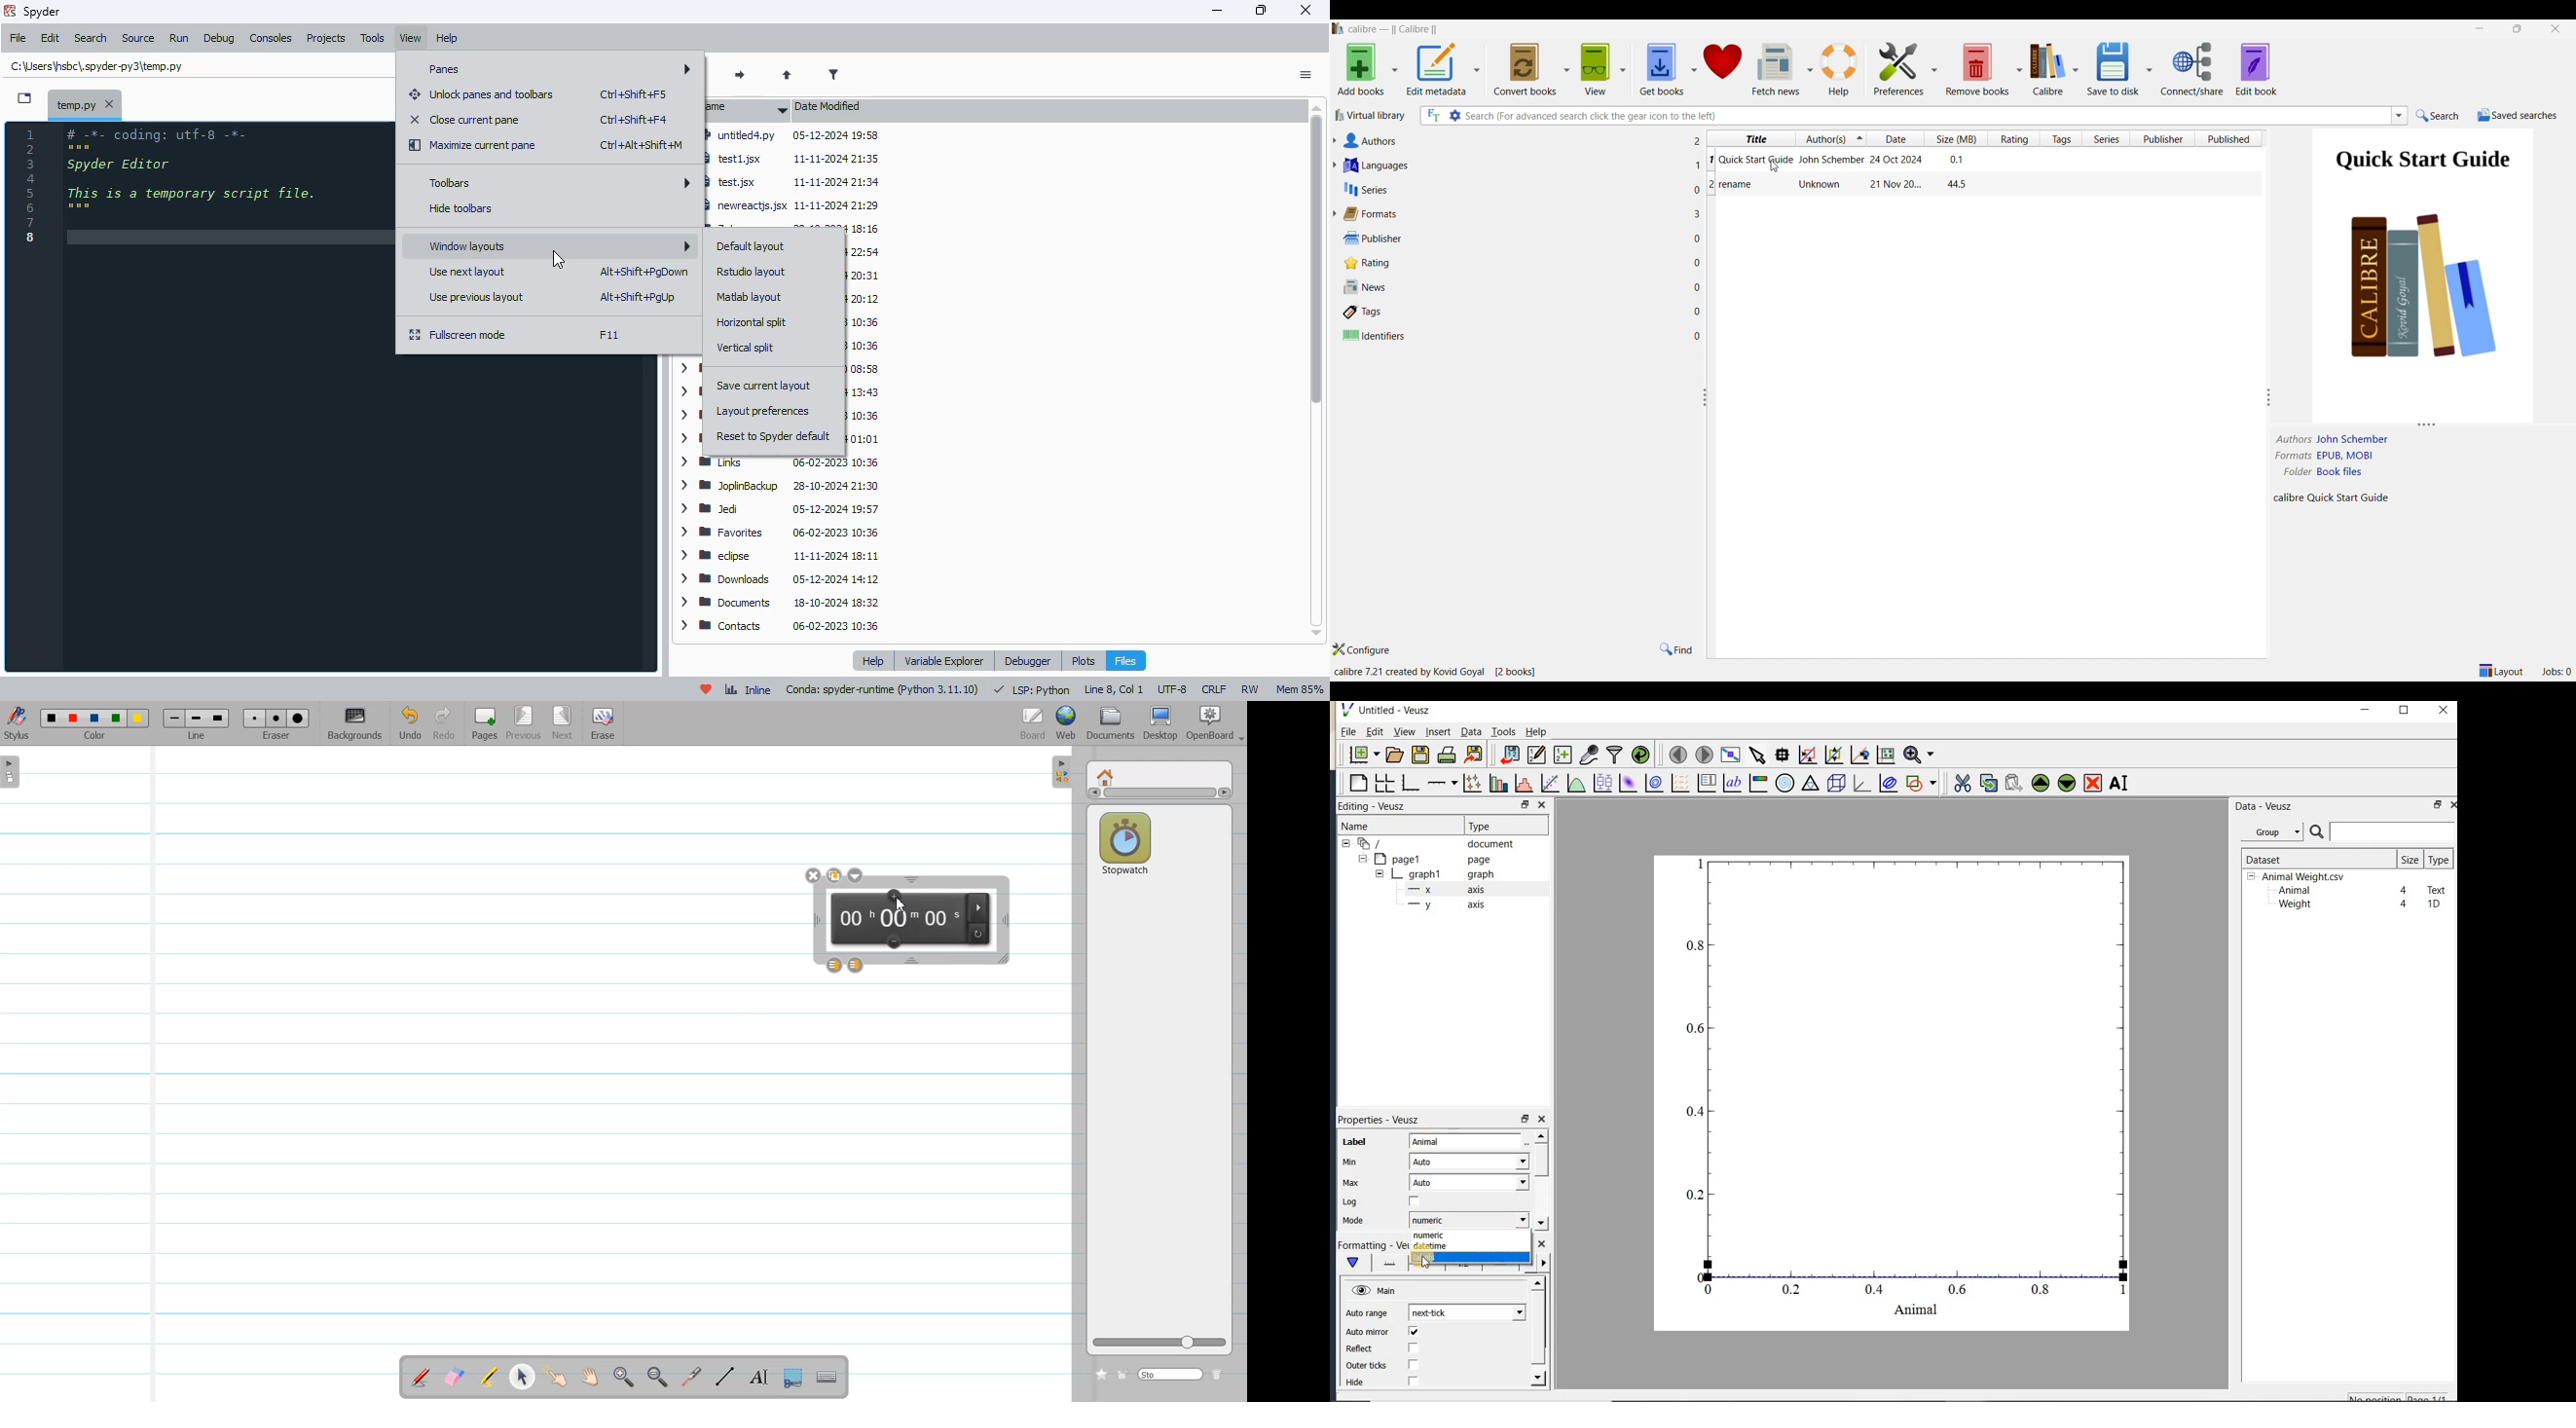 This screenshot has width=2576, height=1428. I want to click on Searches, so click(861, 322).